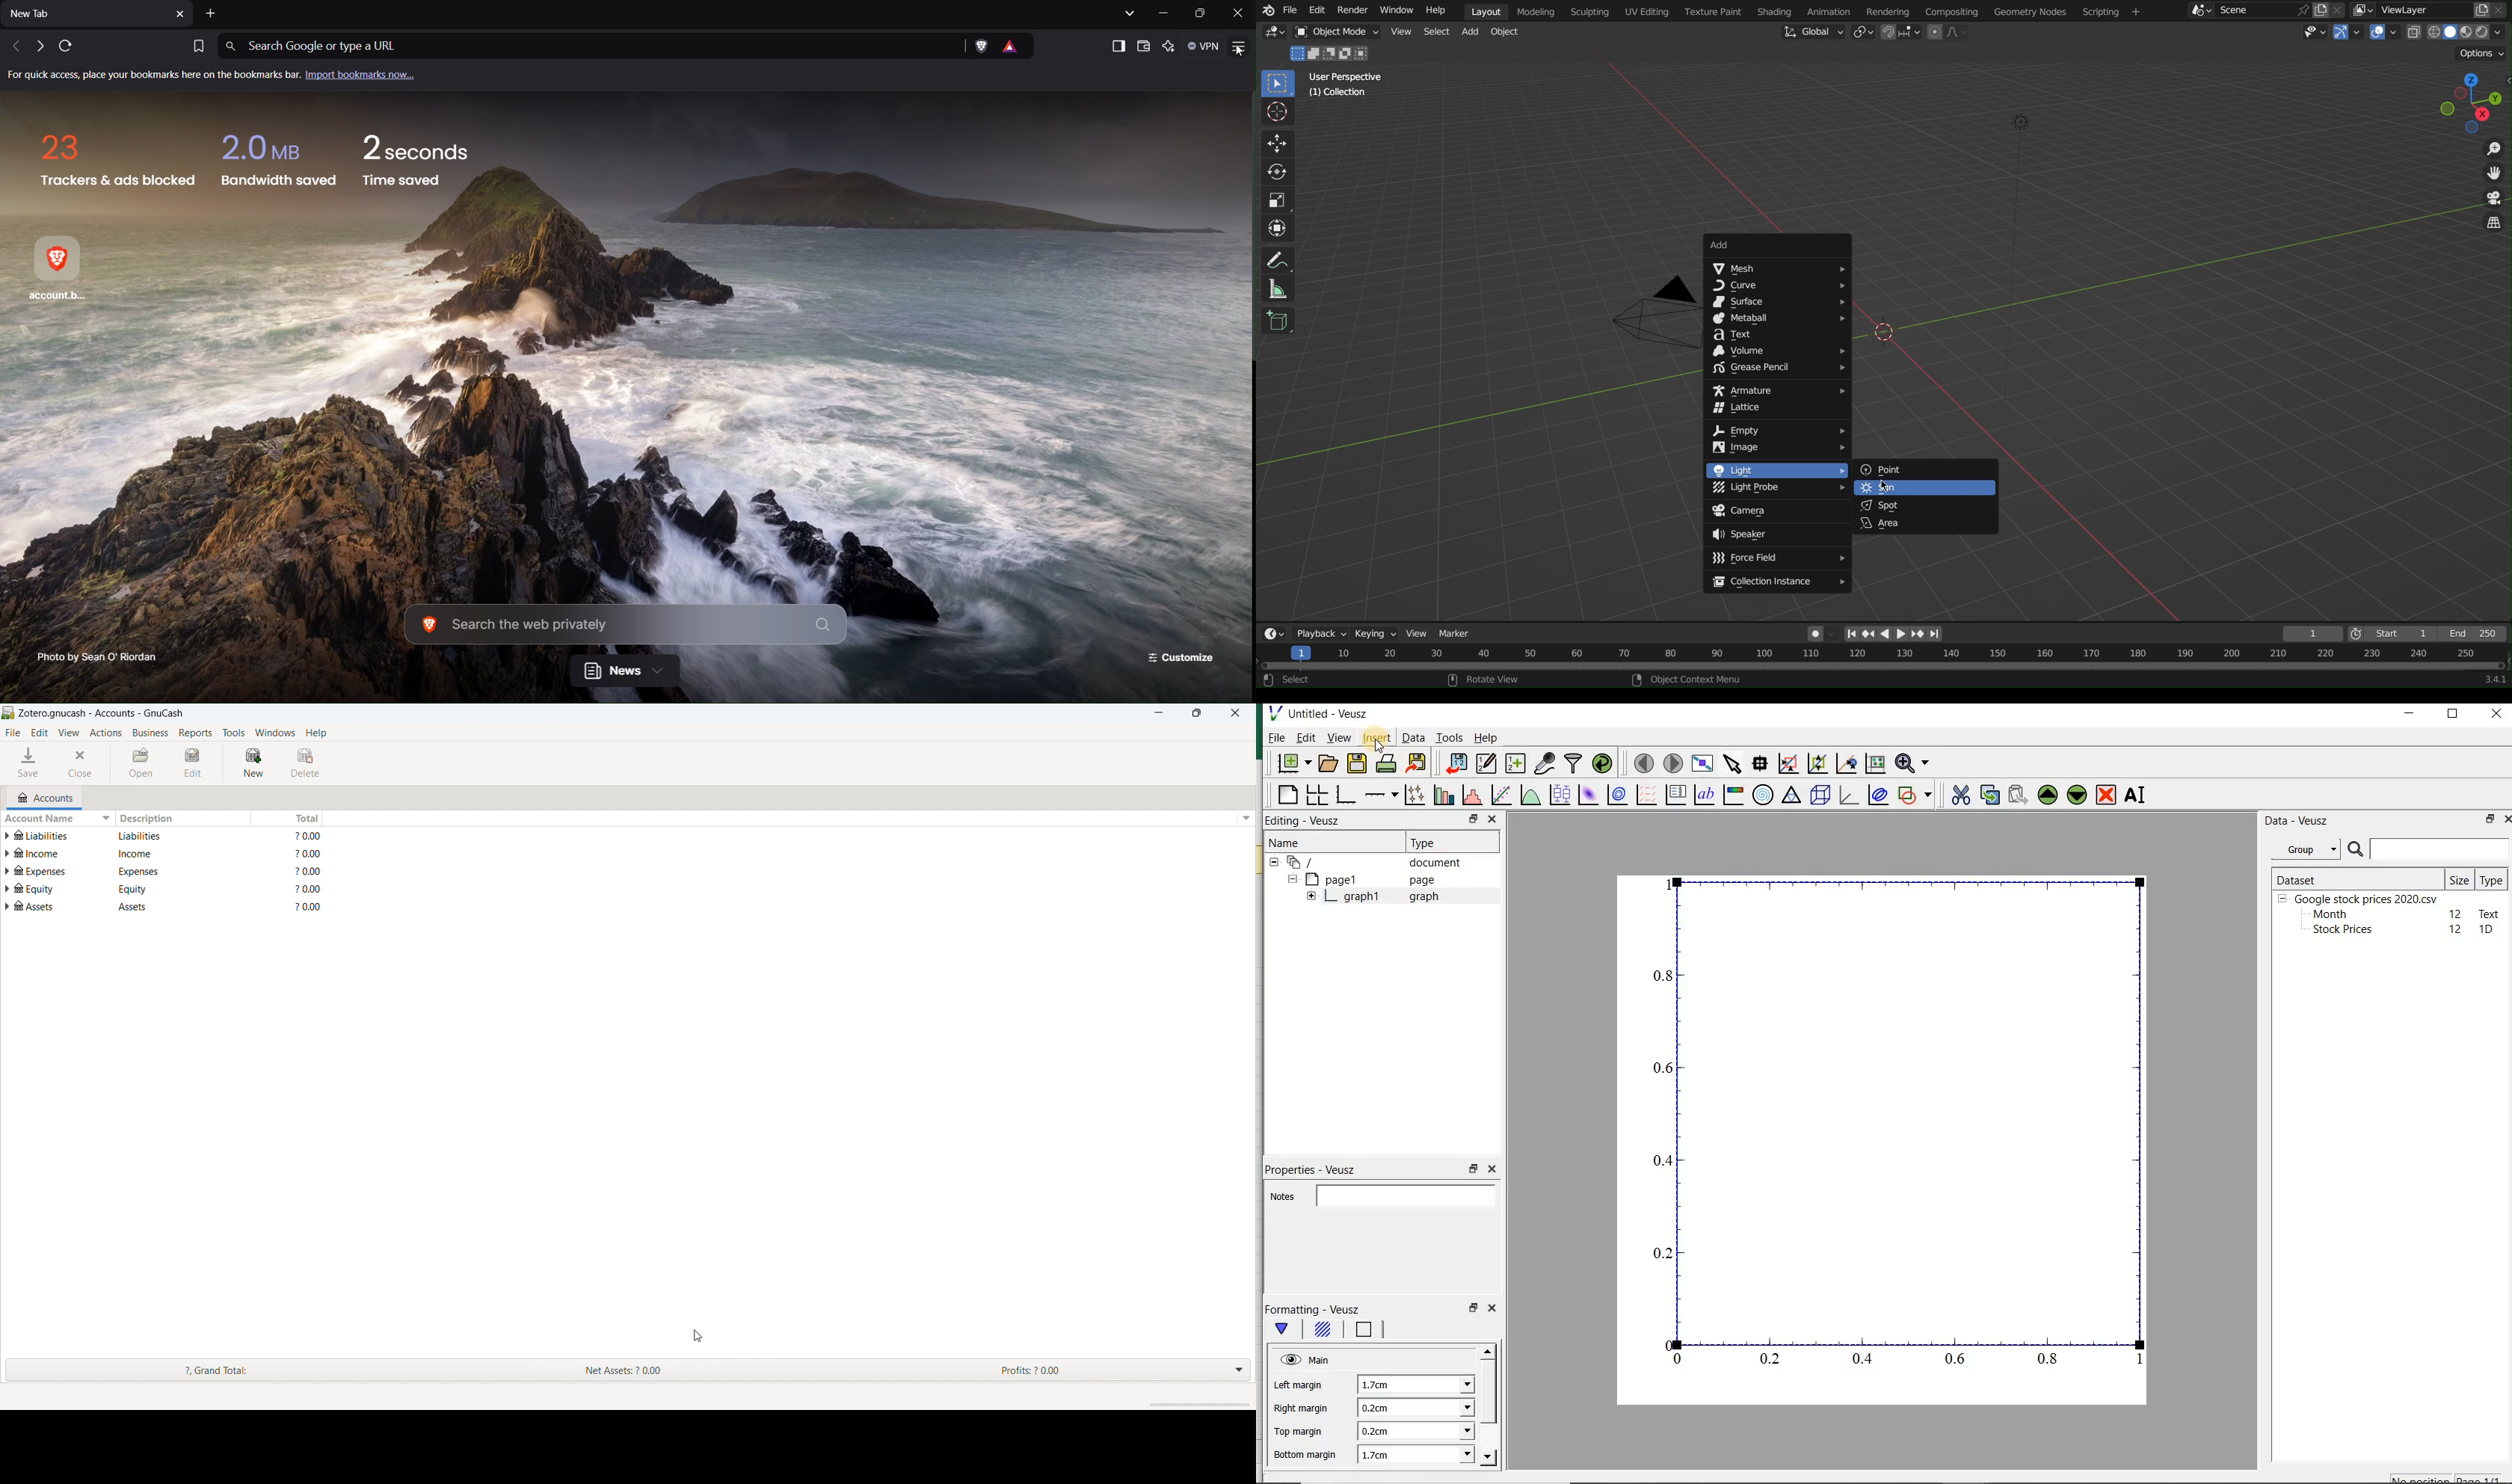 This screenshot has width=2520, height=1484. What do you see at coordinates (2320, 10) in the screenshot?
I see `copy` at bounding box center [2320, 10].